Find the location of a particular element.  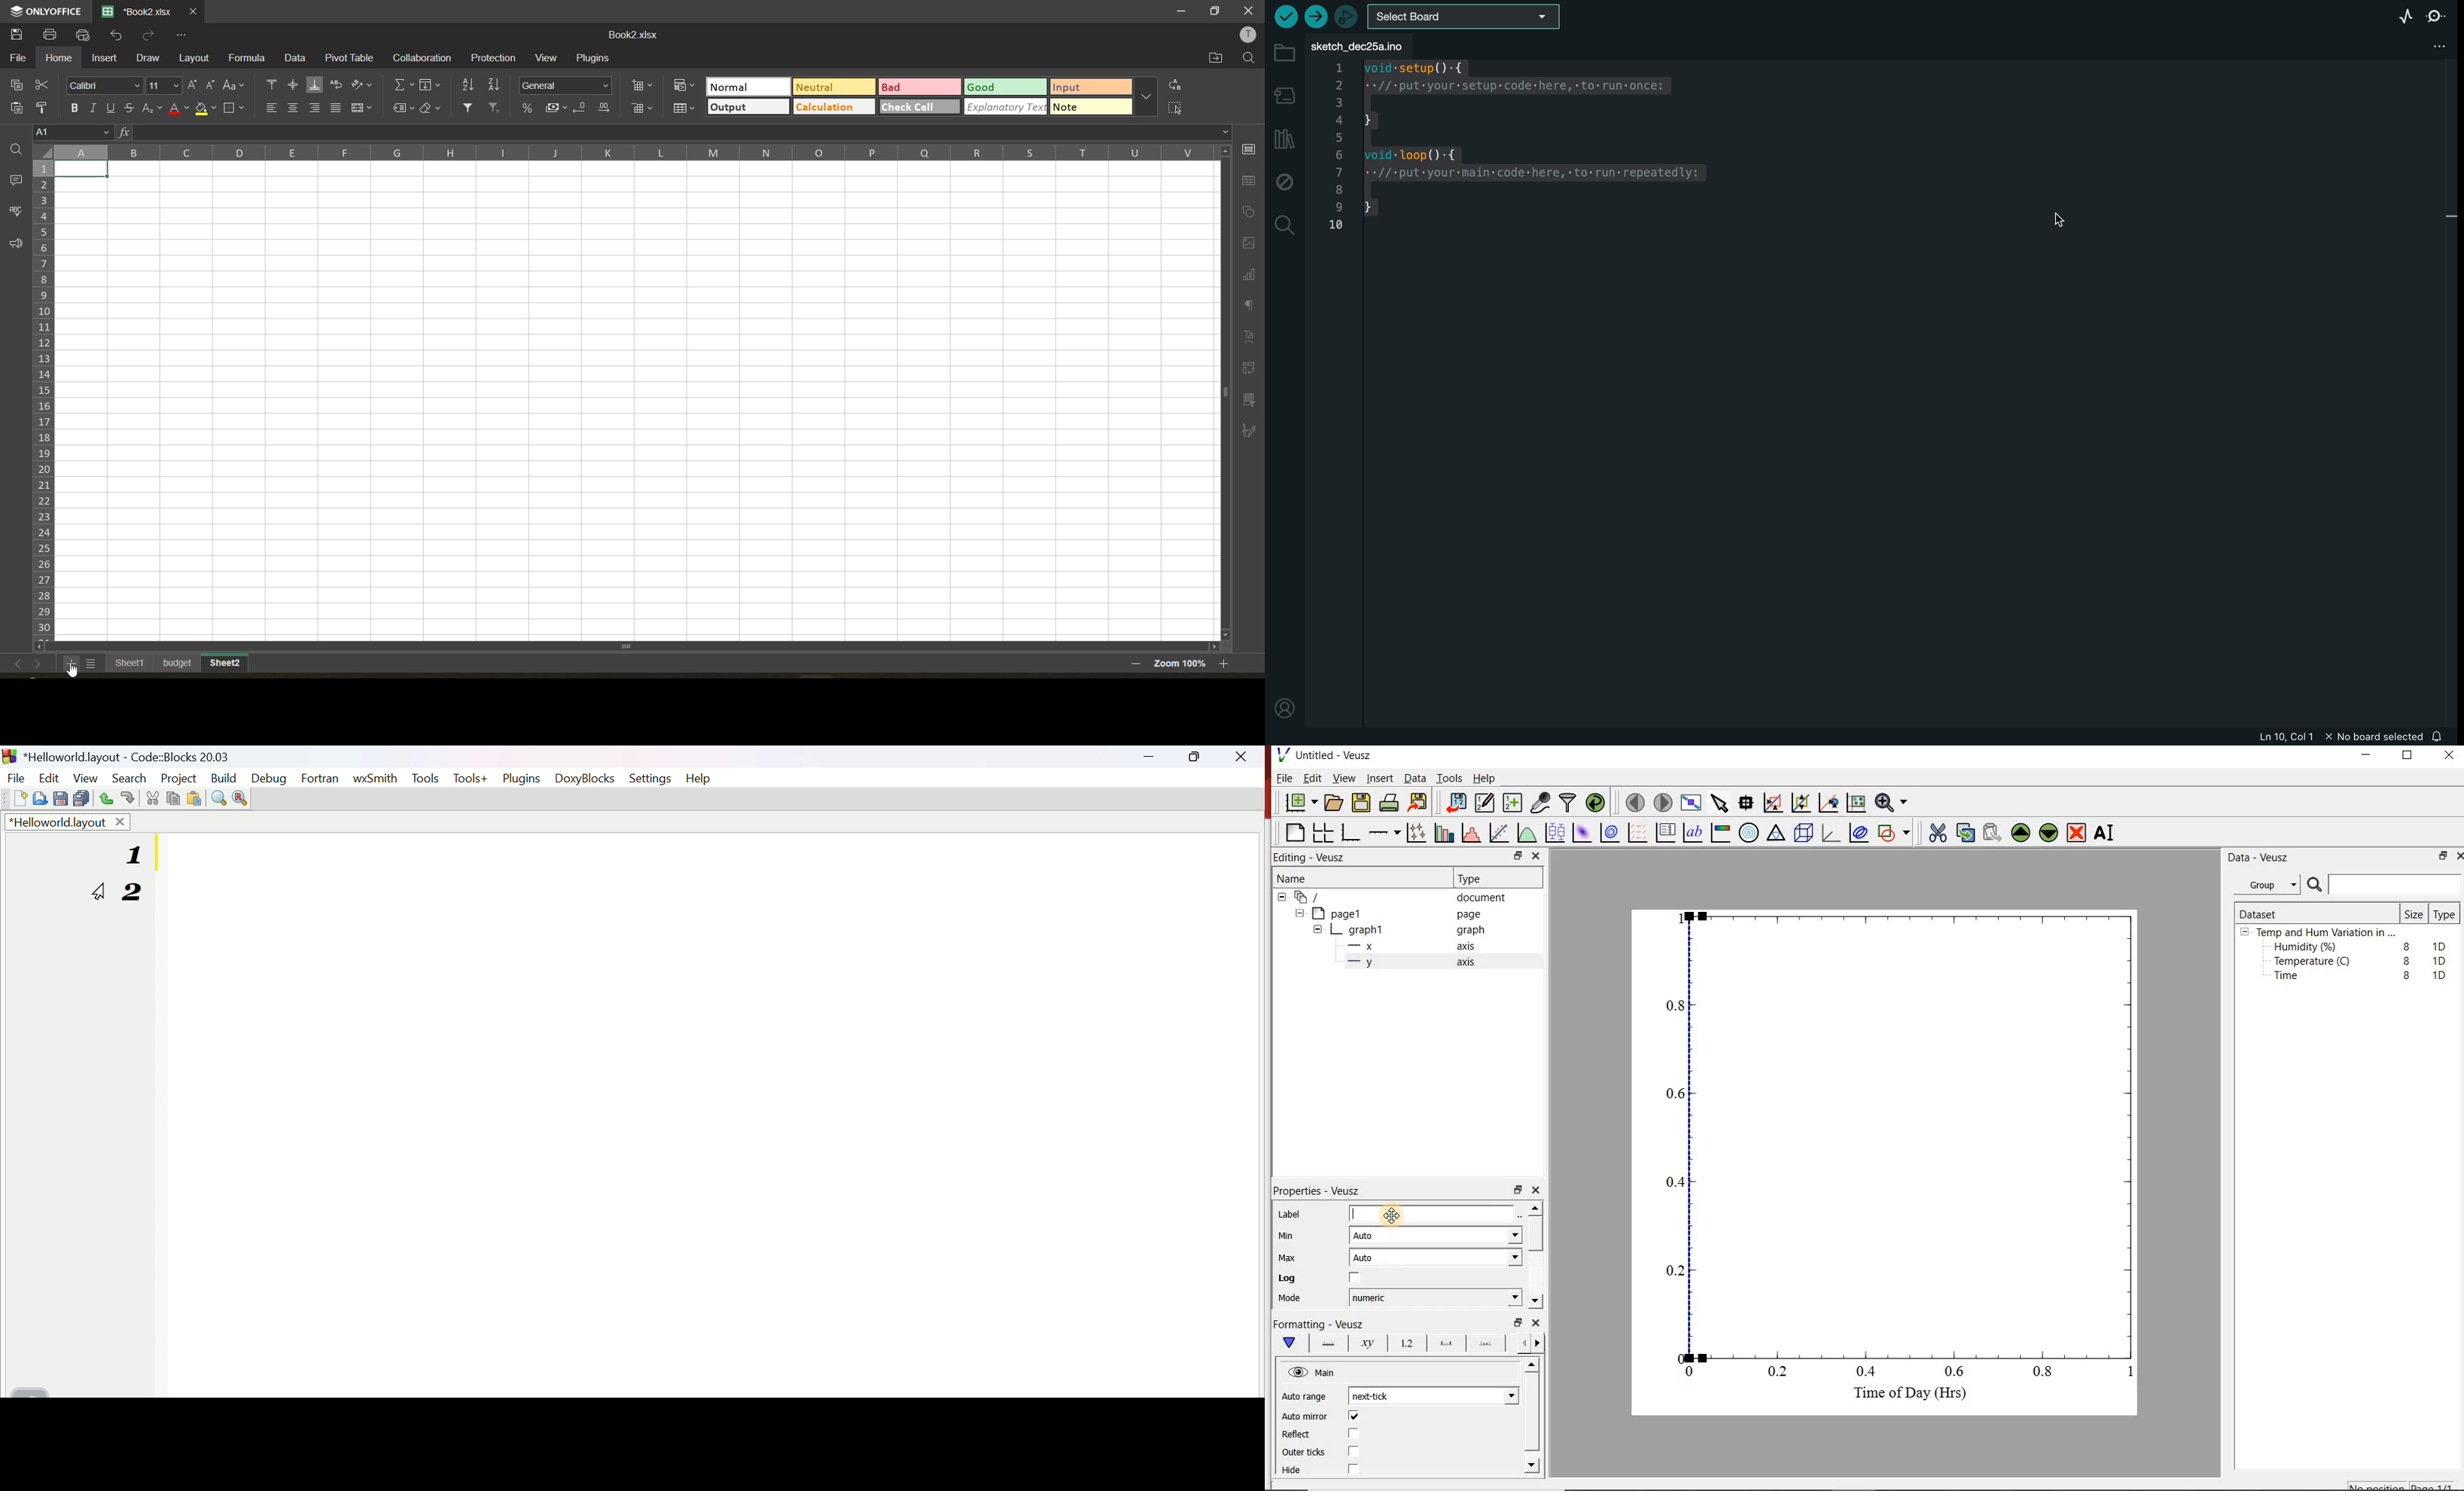

0.8 is located at coordinates (1676, 1005).